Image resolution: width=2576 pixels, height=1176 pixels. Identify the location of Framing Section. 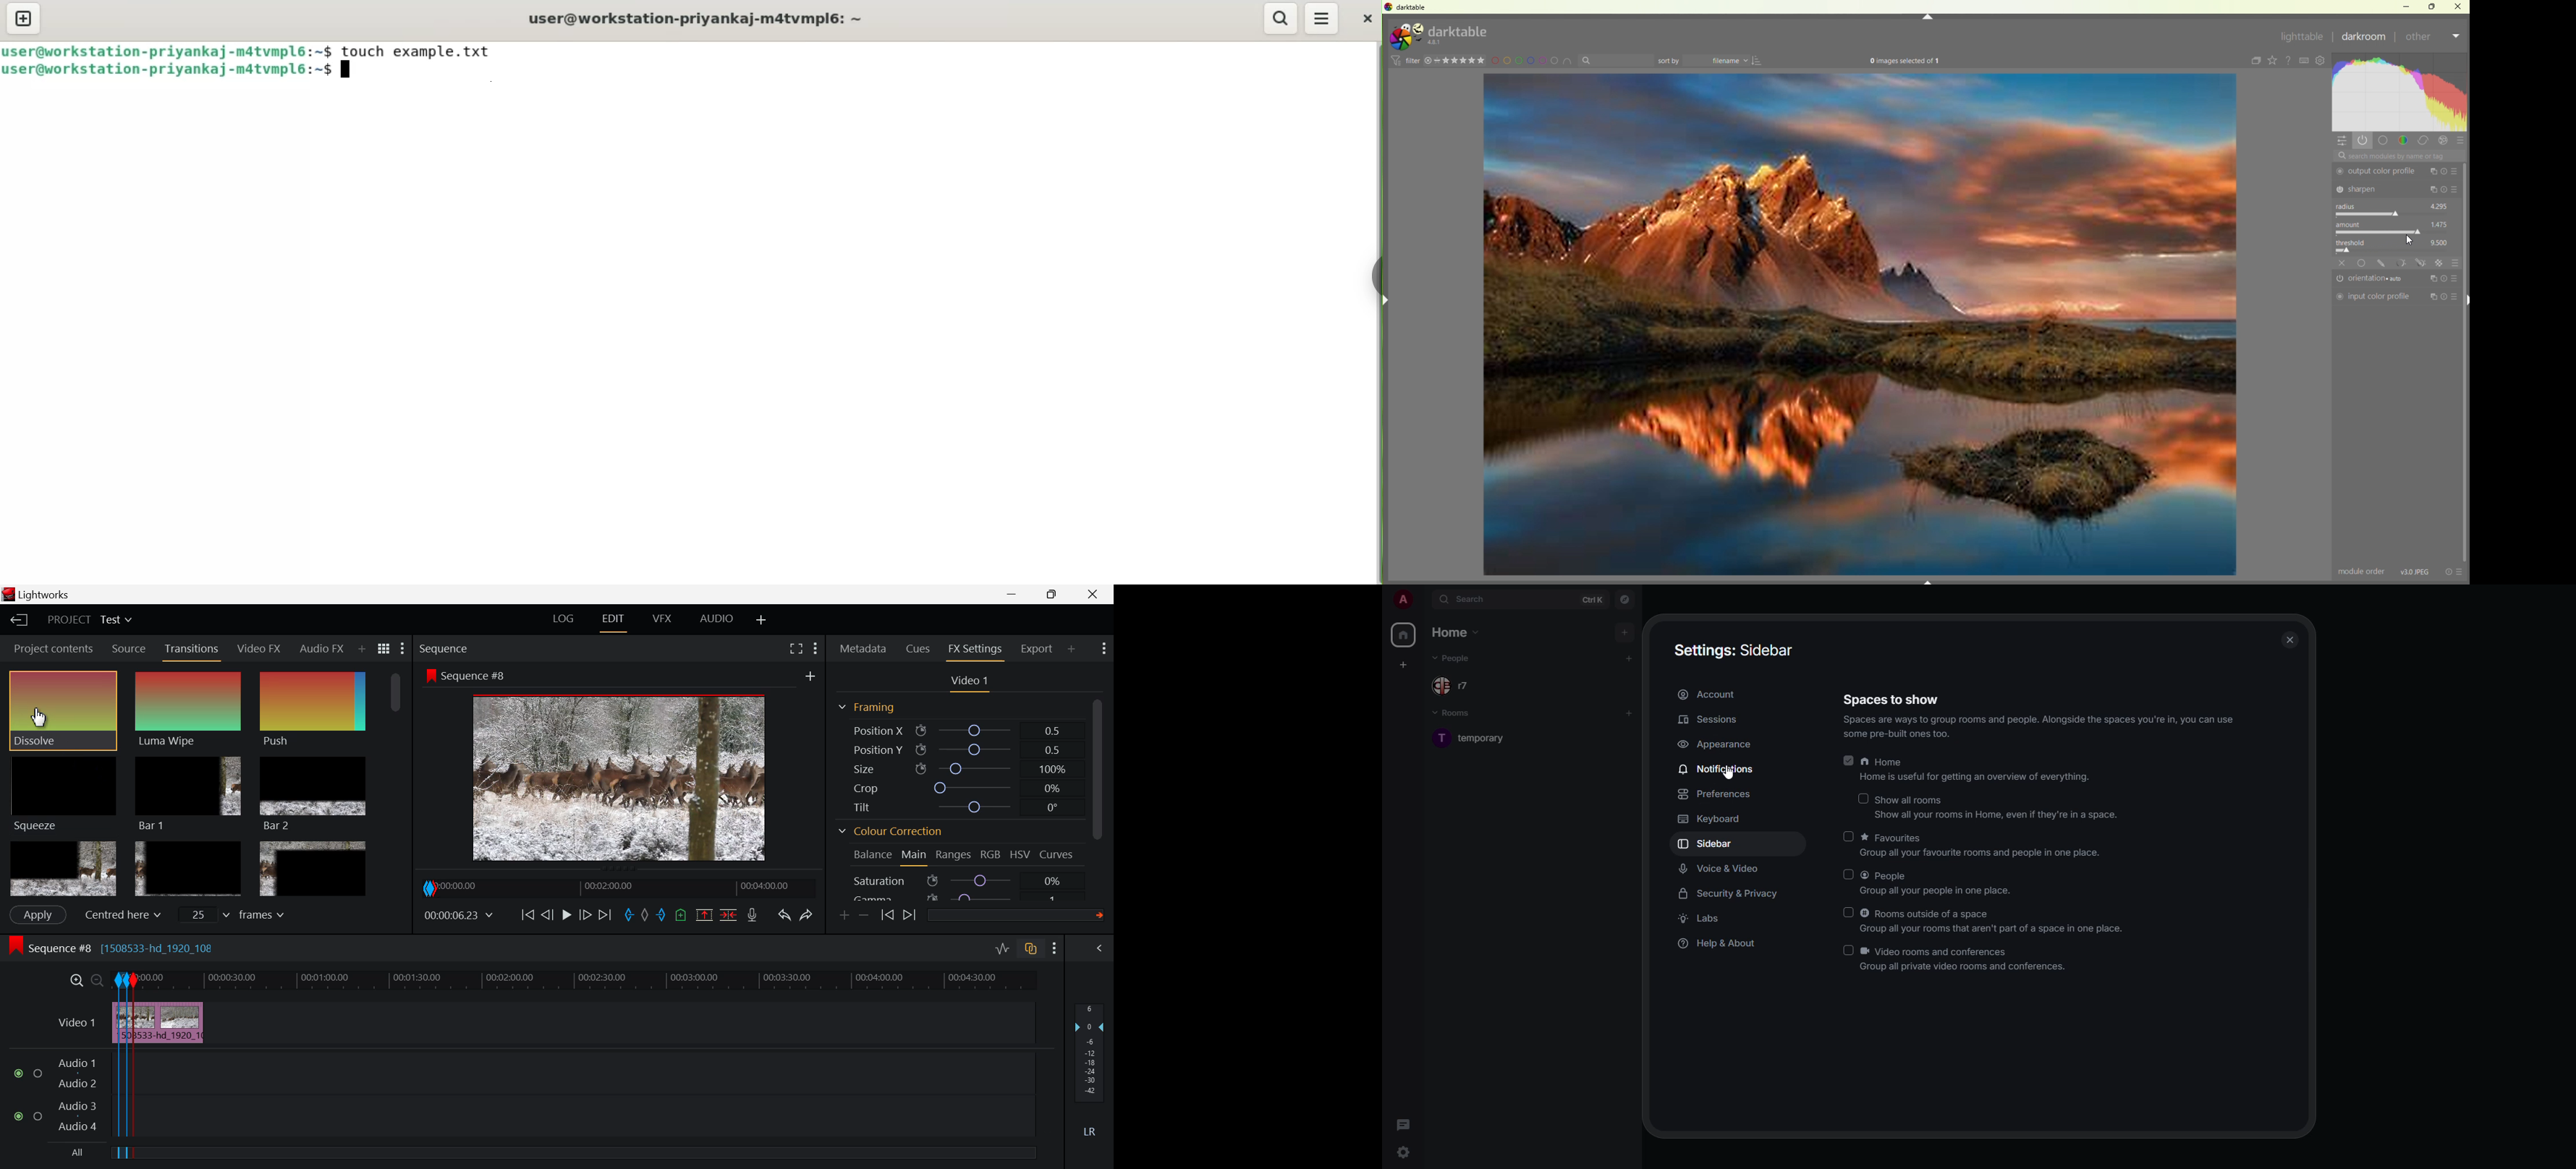
(867, 708).